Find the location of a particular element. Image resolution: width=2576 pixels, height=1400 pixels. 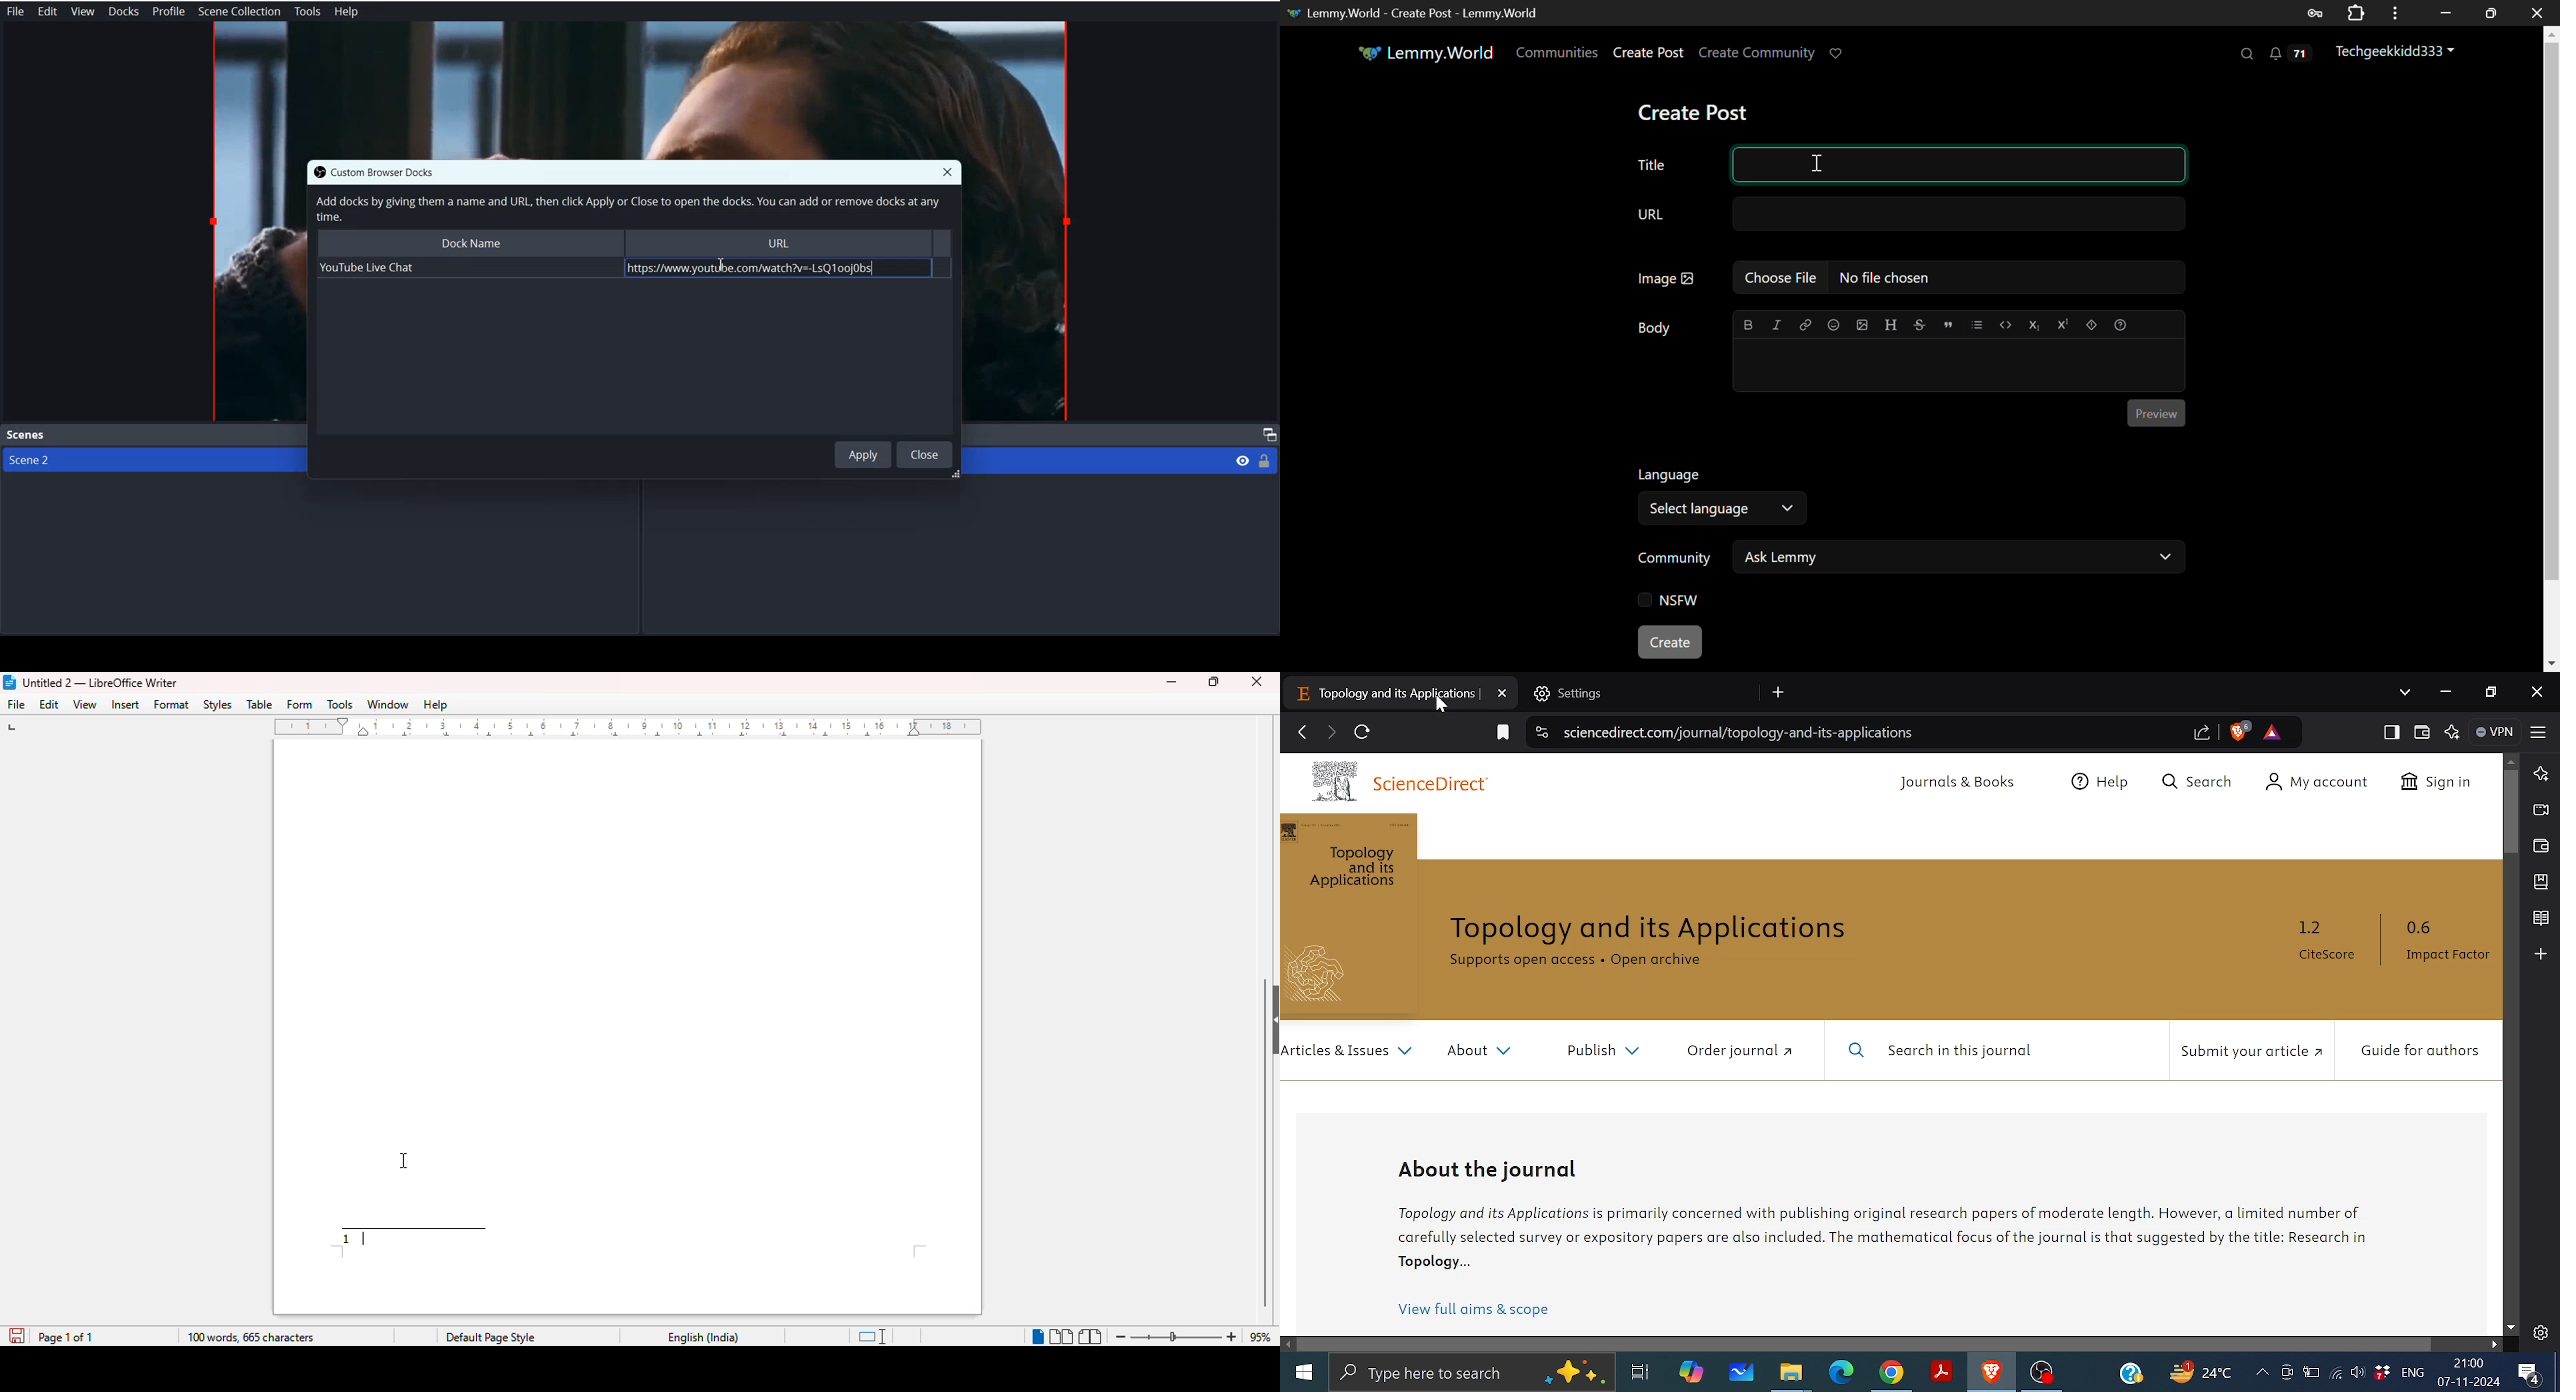

Task view is located at coordinates (1639, 1373).